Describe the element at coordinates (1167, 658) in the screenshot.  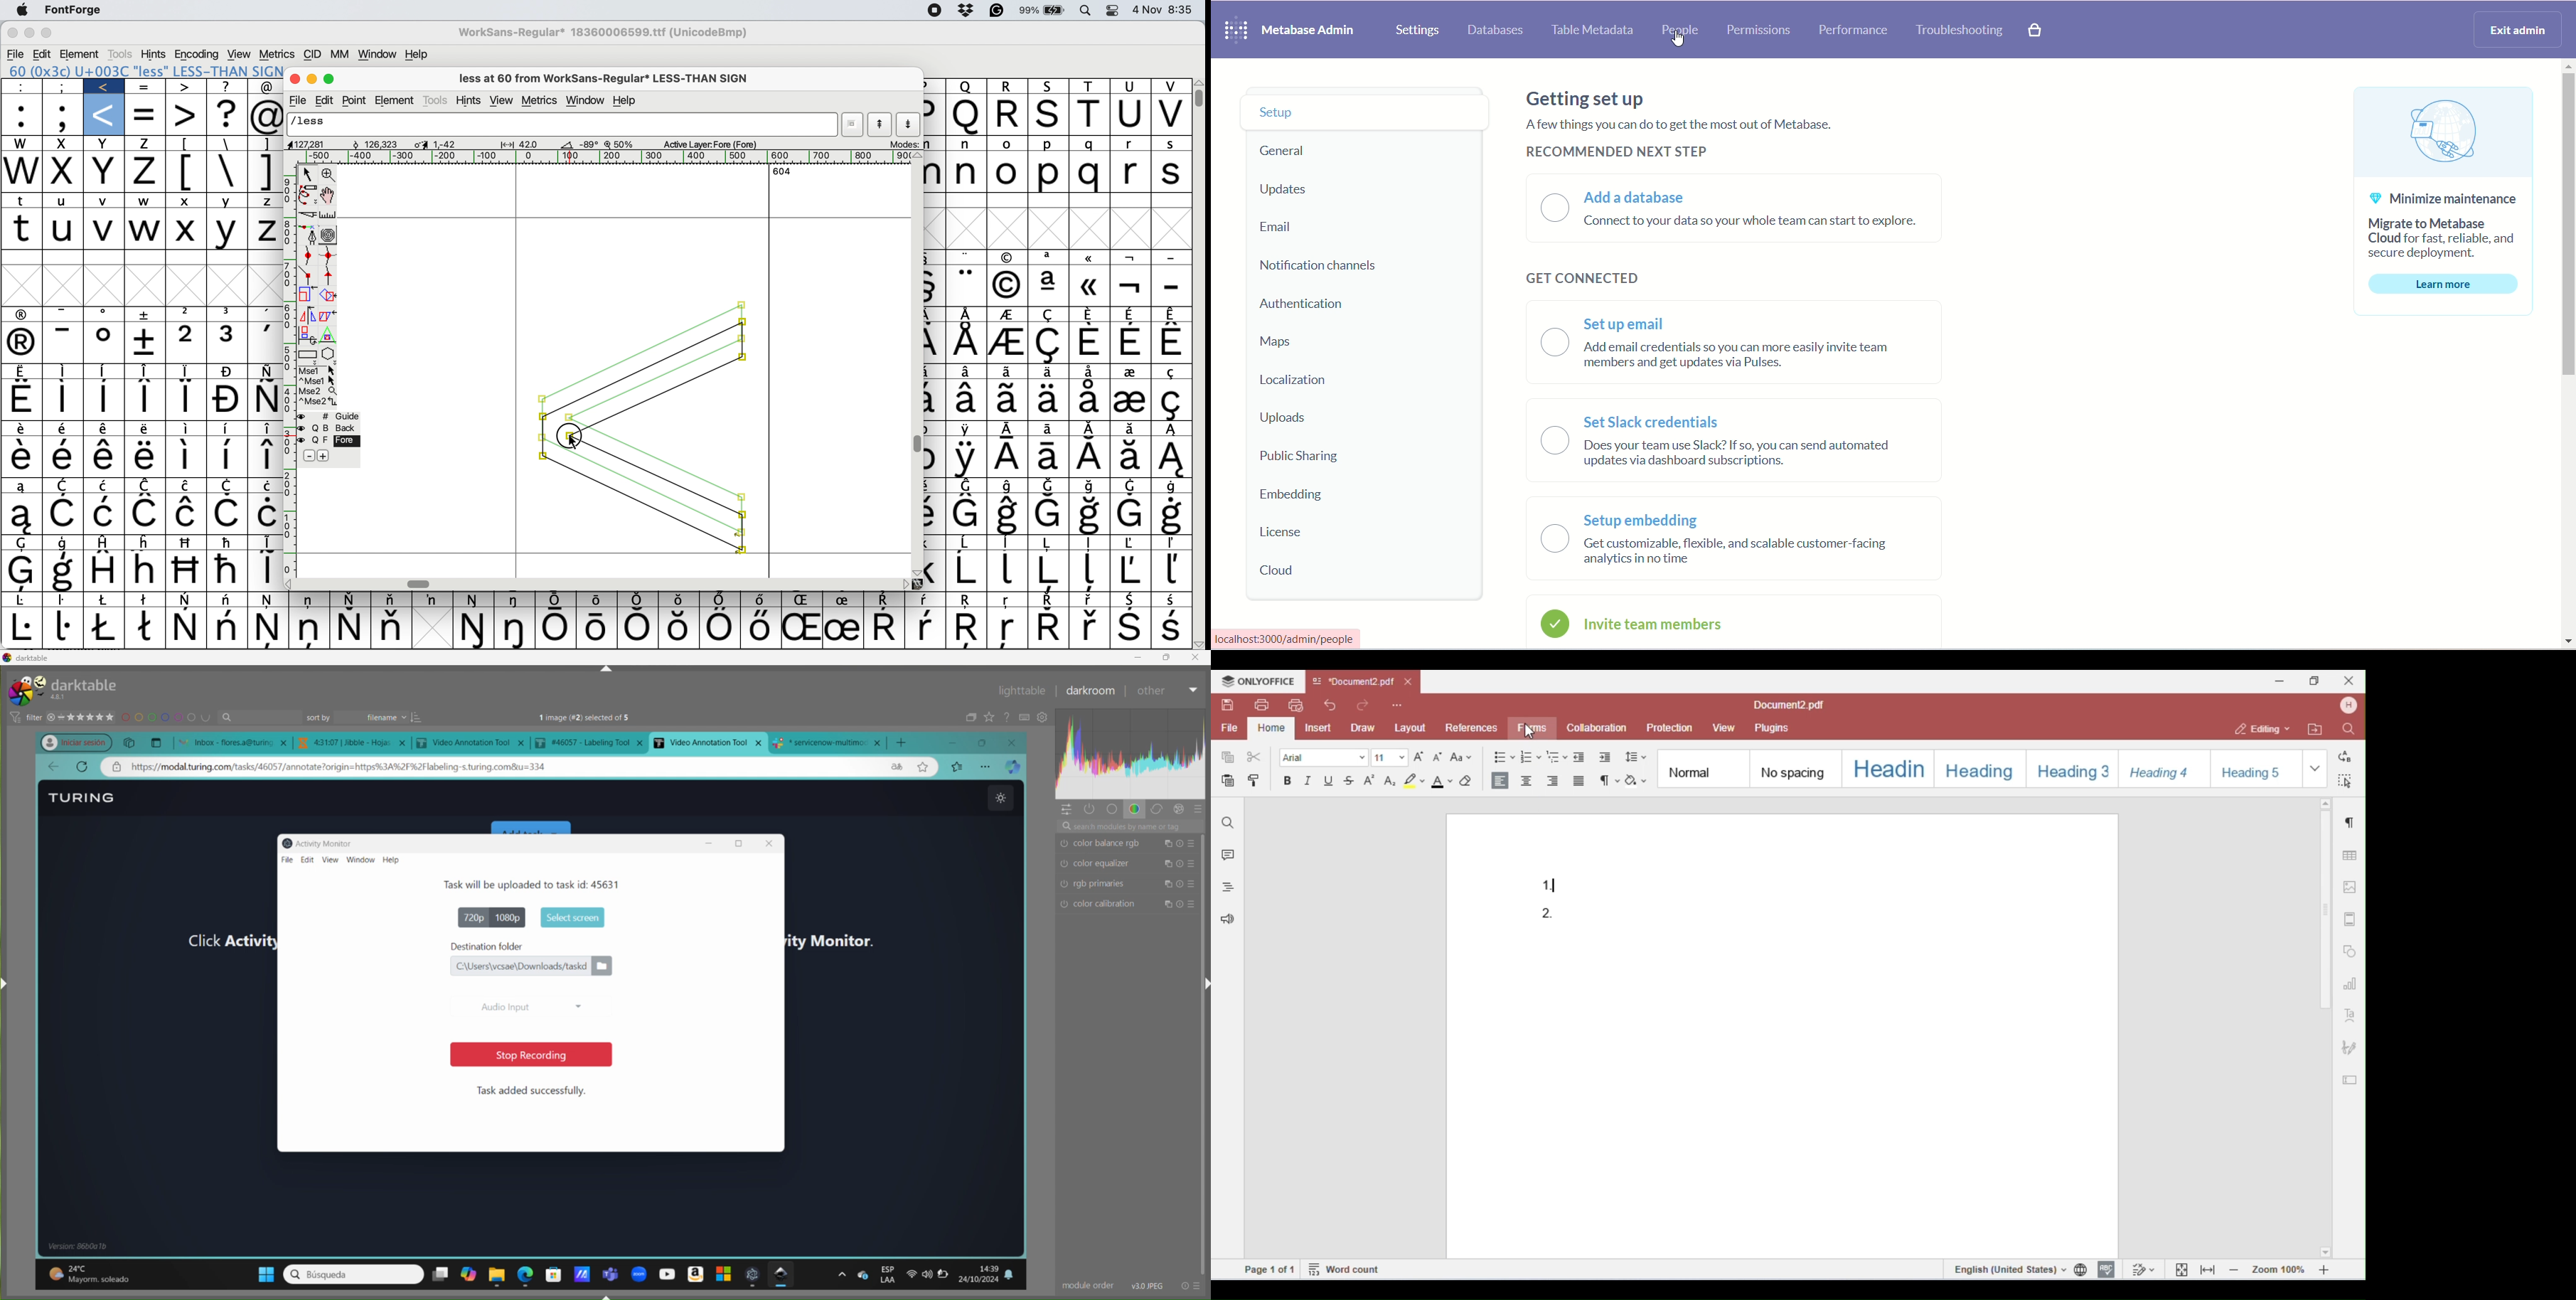
I see `Restore Down` at that location.